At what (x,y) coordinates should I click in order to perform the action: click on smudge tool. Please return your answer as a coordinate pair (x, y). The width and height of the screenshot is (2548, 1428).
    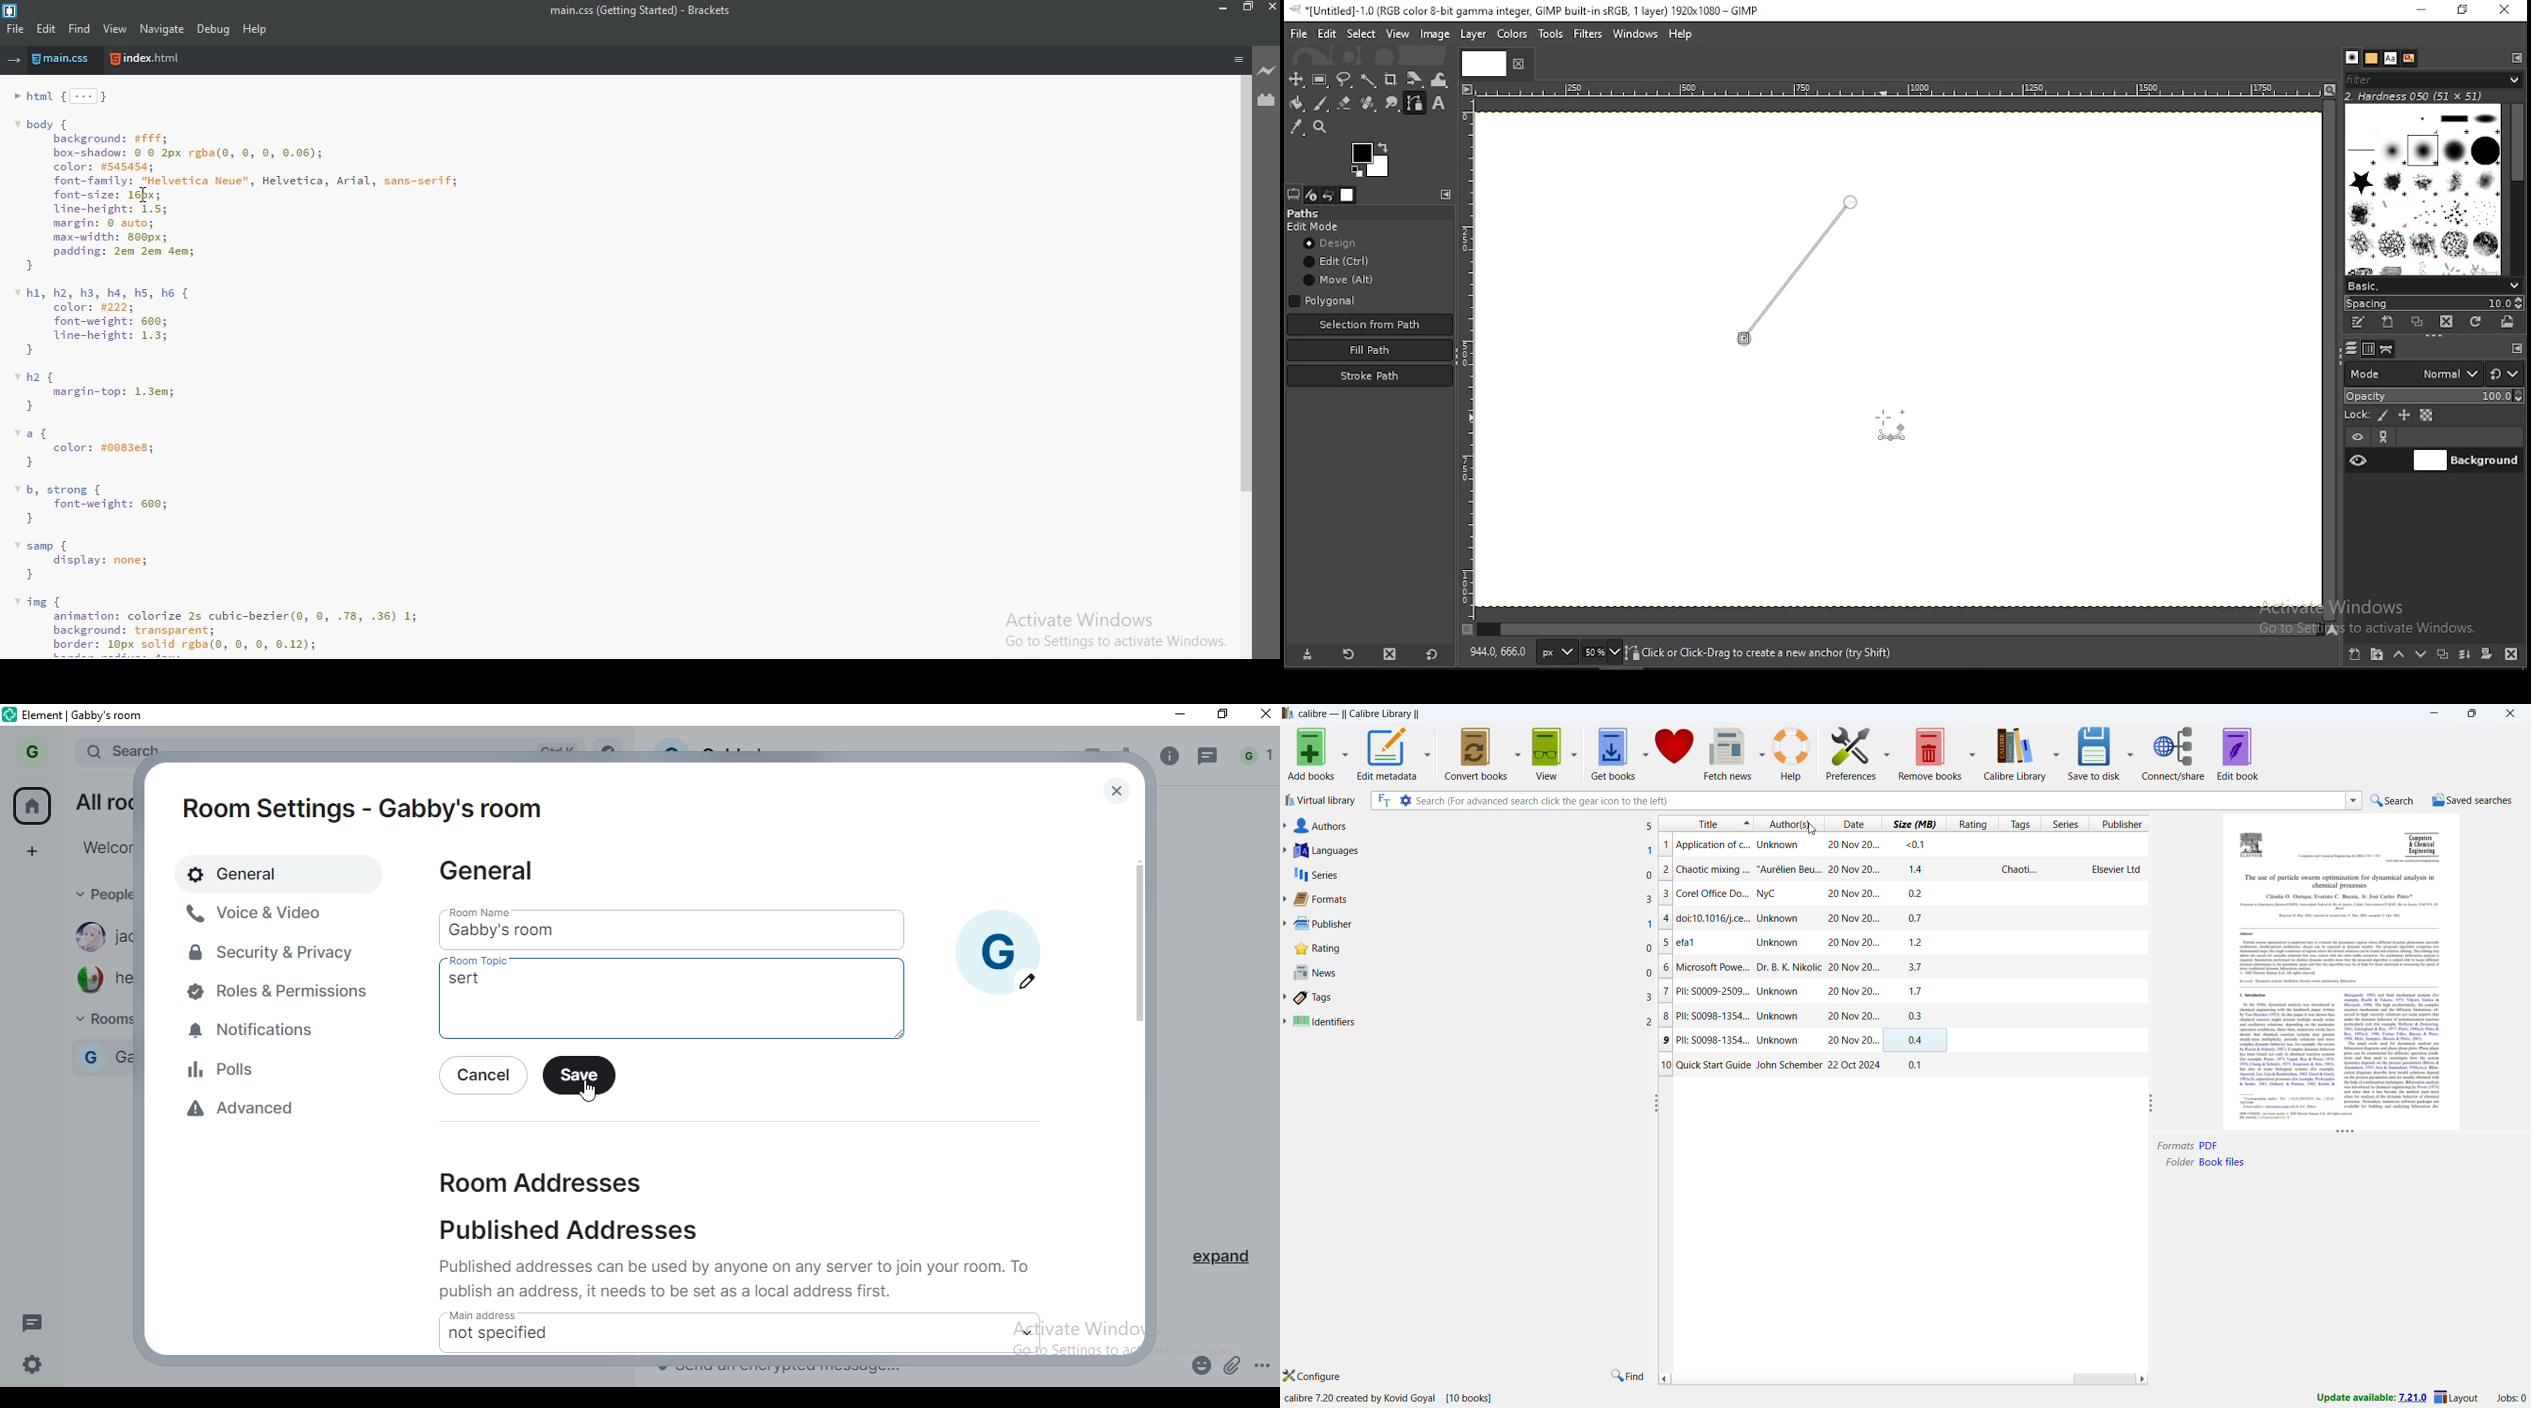
    Looking at the image, I should click on (1392, 104).